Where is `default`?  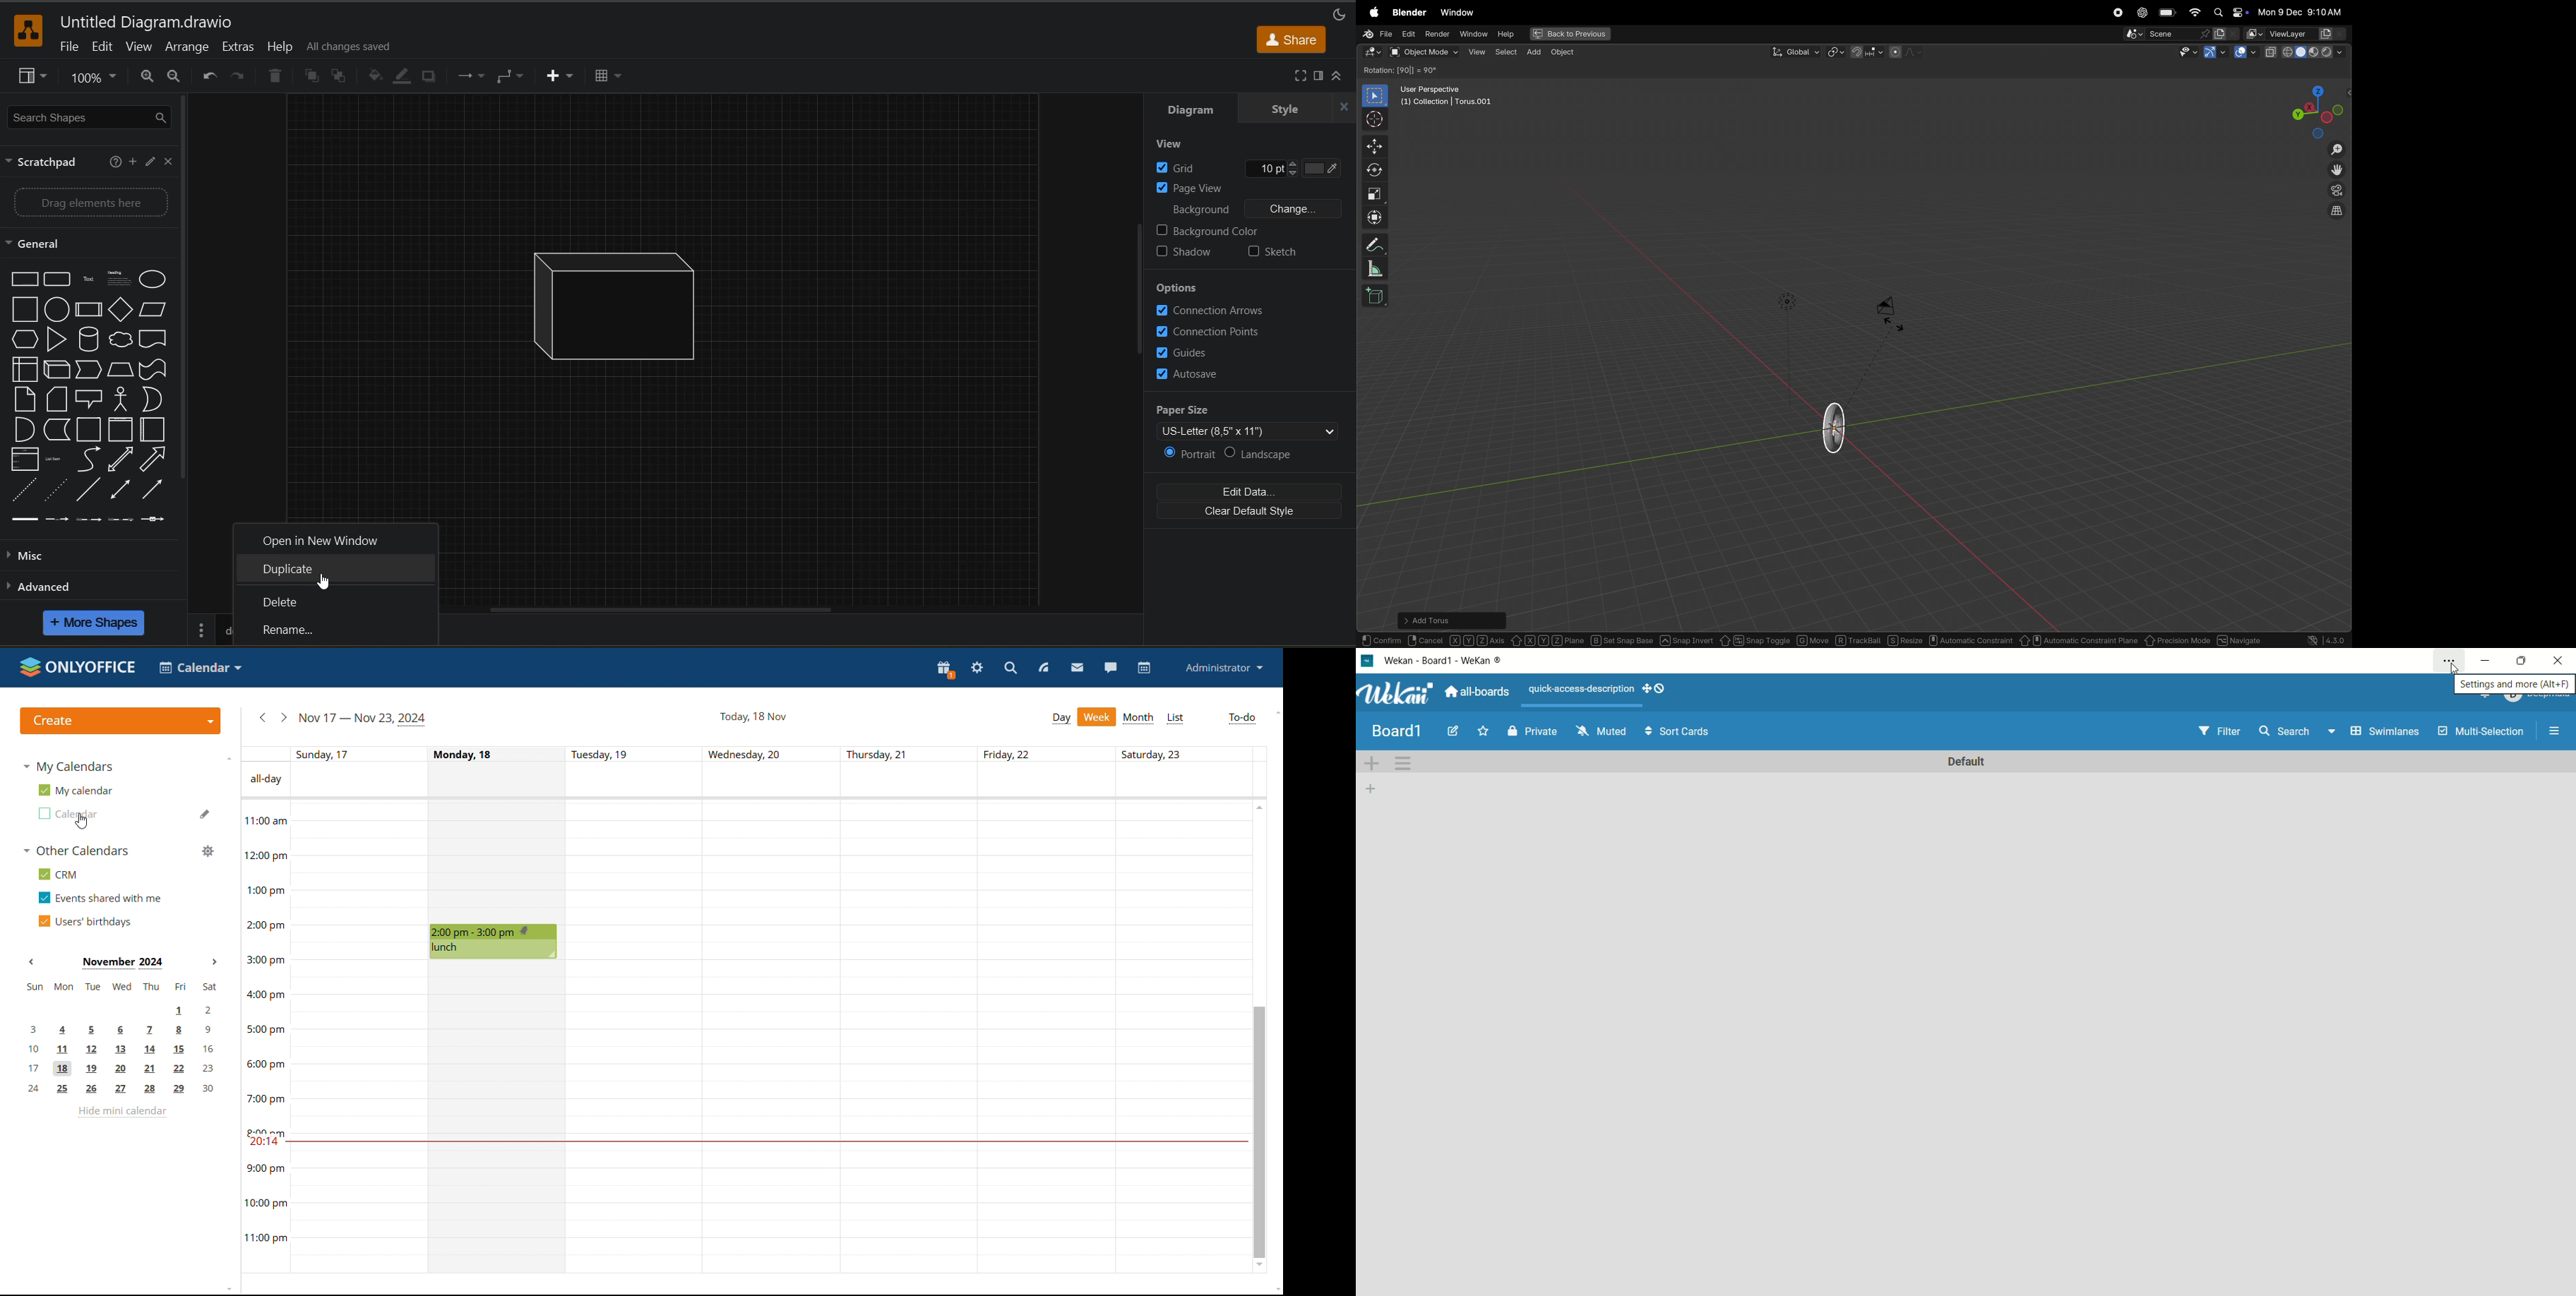
default is located at coordinates (1968, 762).